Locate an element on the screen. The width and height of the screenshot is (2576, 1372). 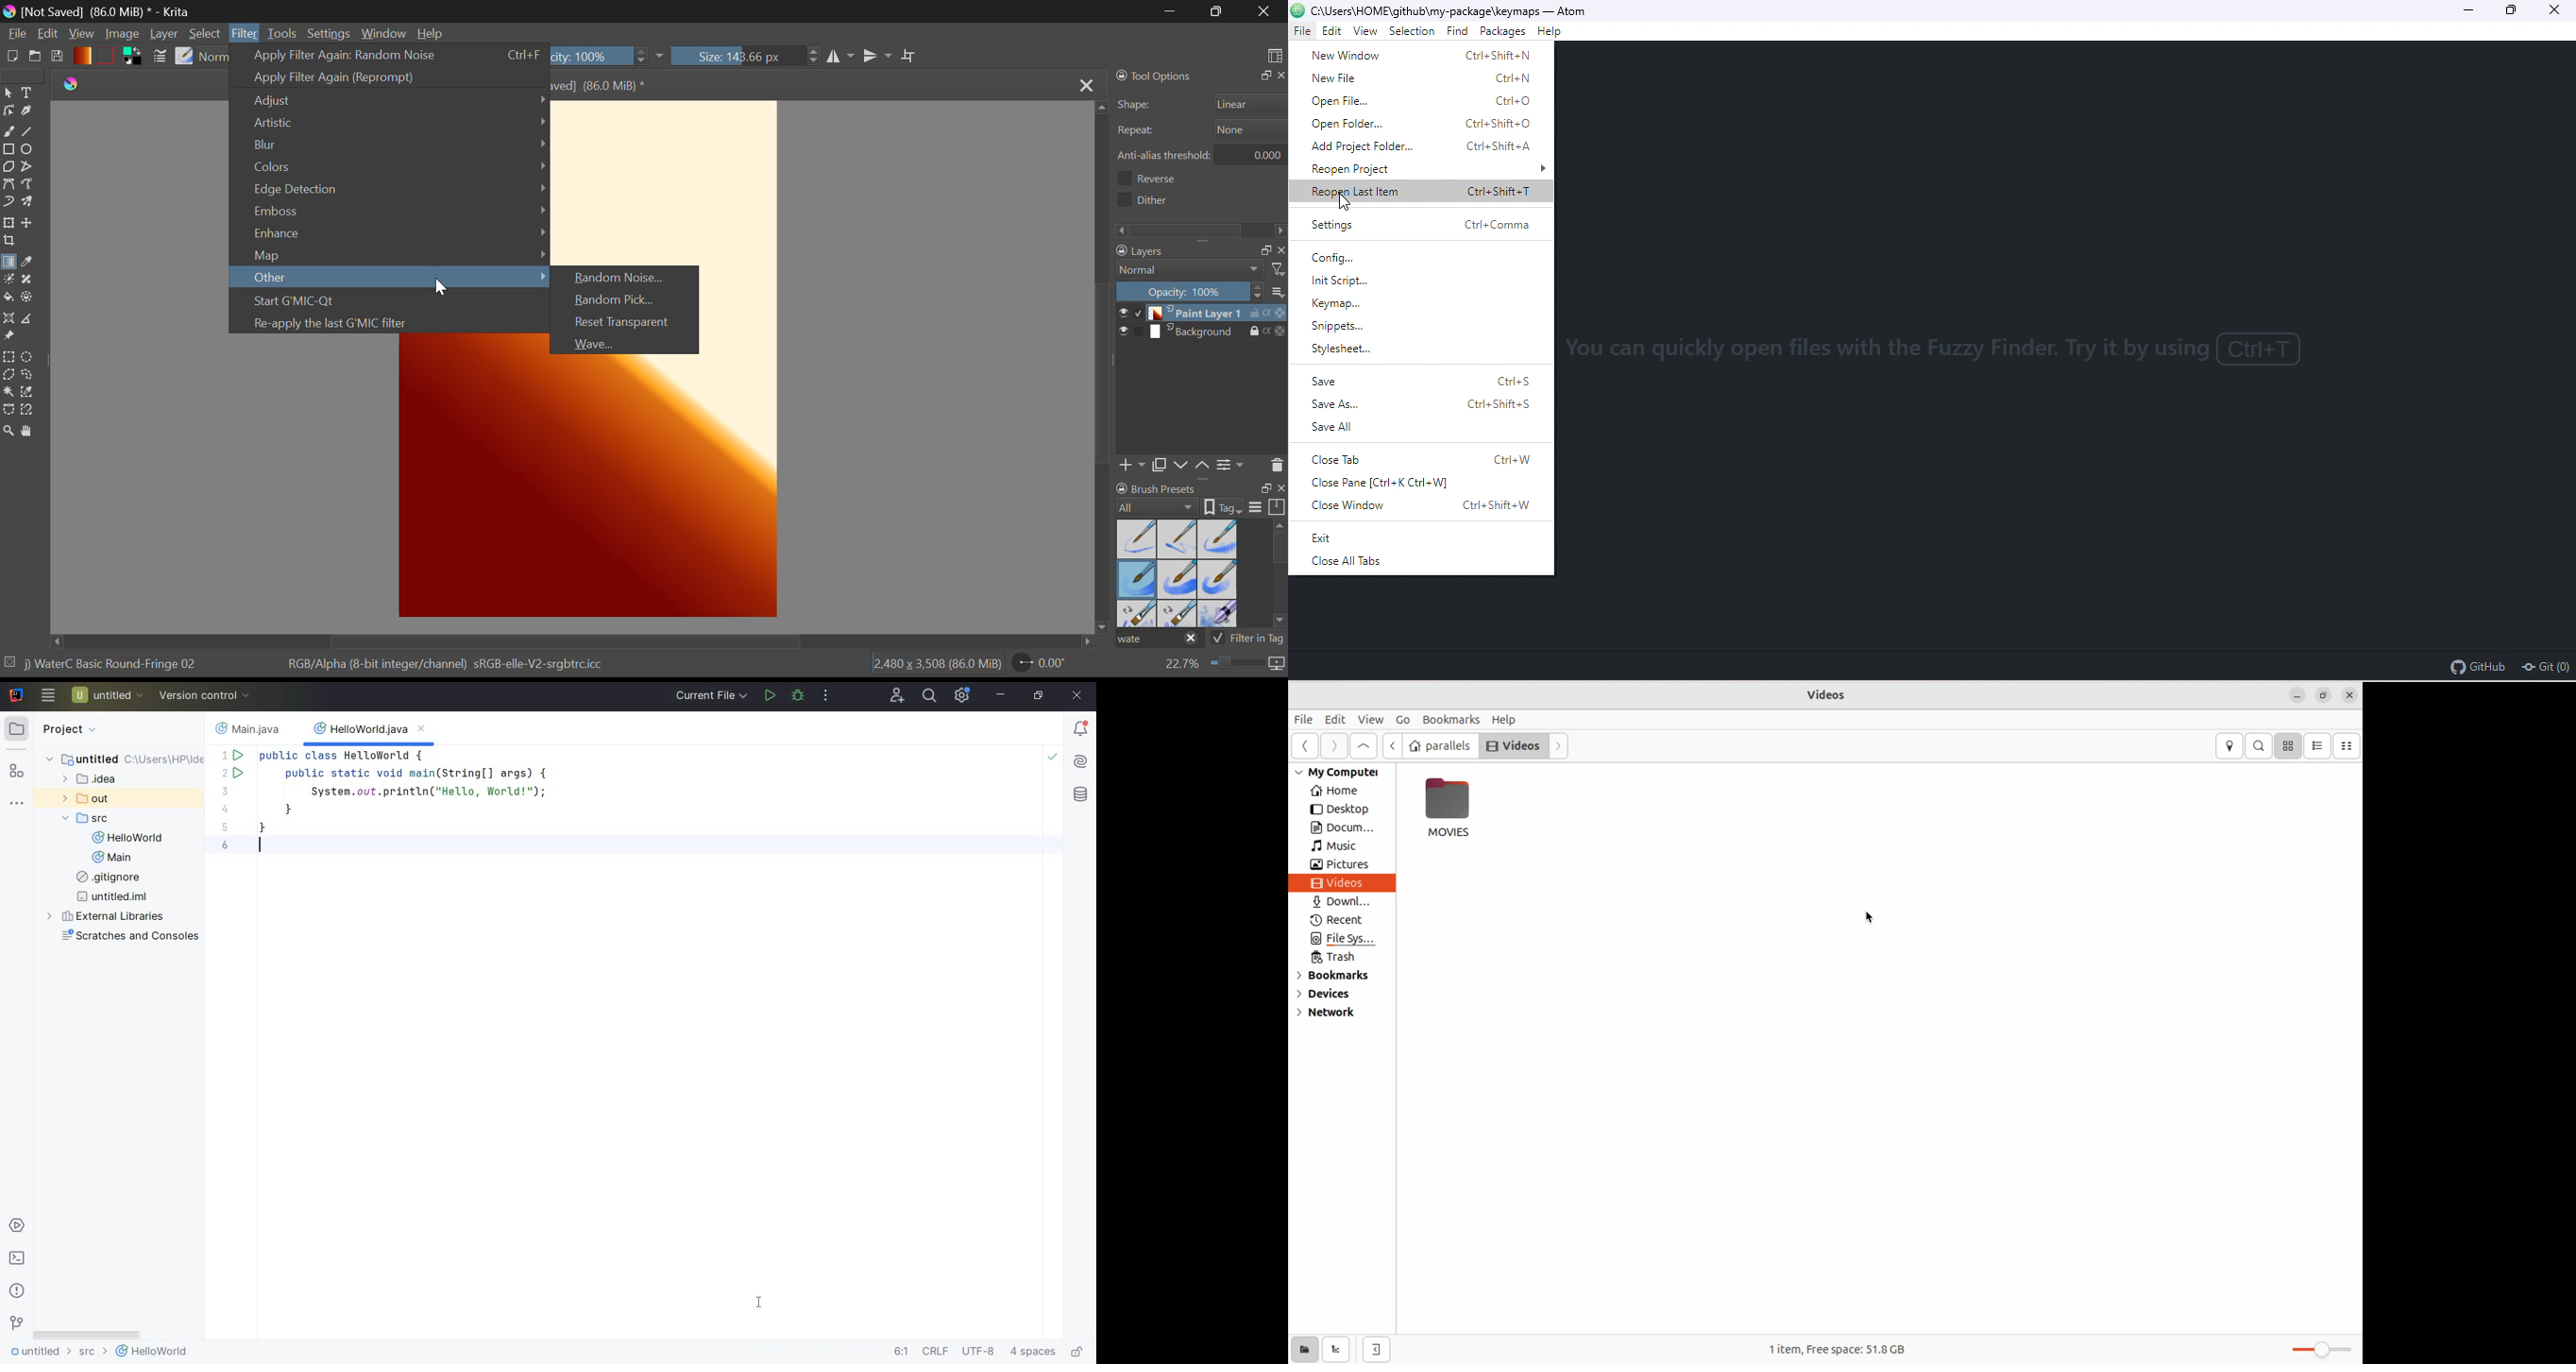
horizontal scroll bar is located at coordinates (1280, 575).